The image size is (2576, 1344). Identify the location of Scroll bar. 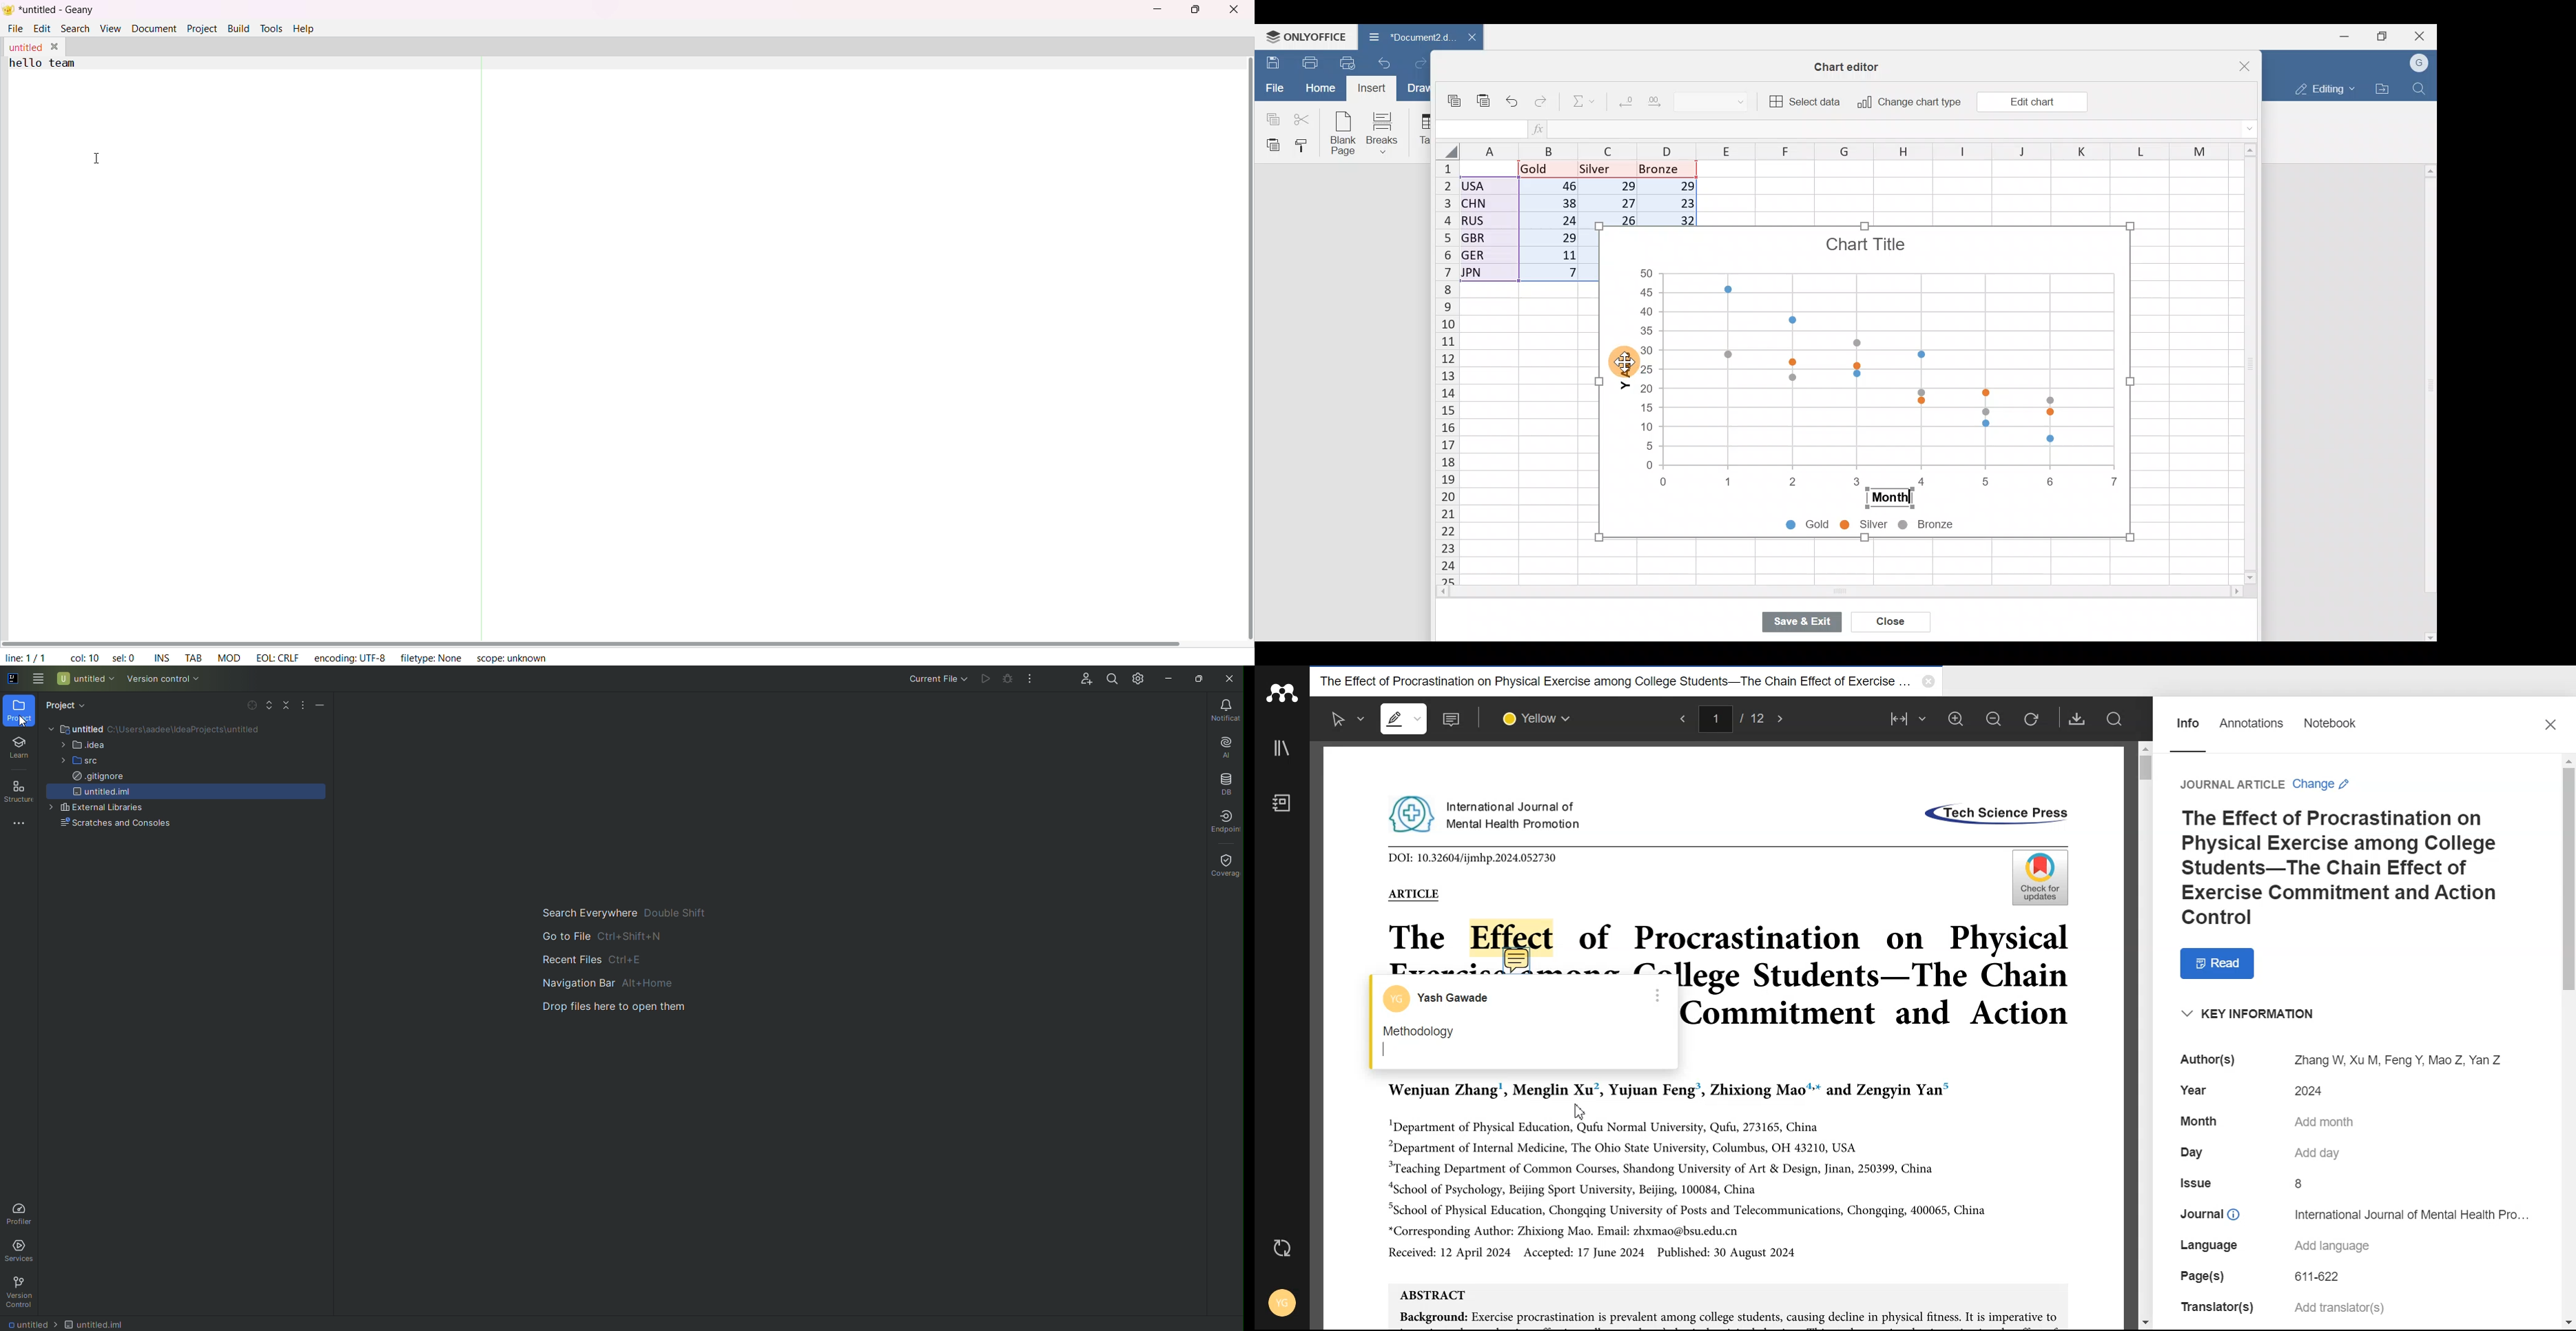
(1814, 593).